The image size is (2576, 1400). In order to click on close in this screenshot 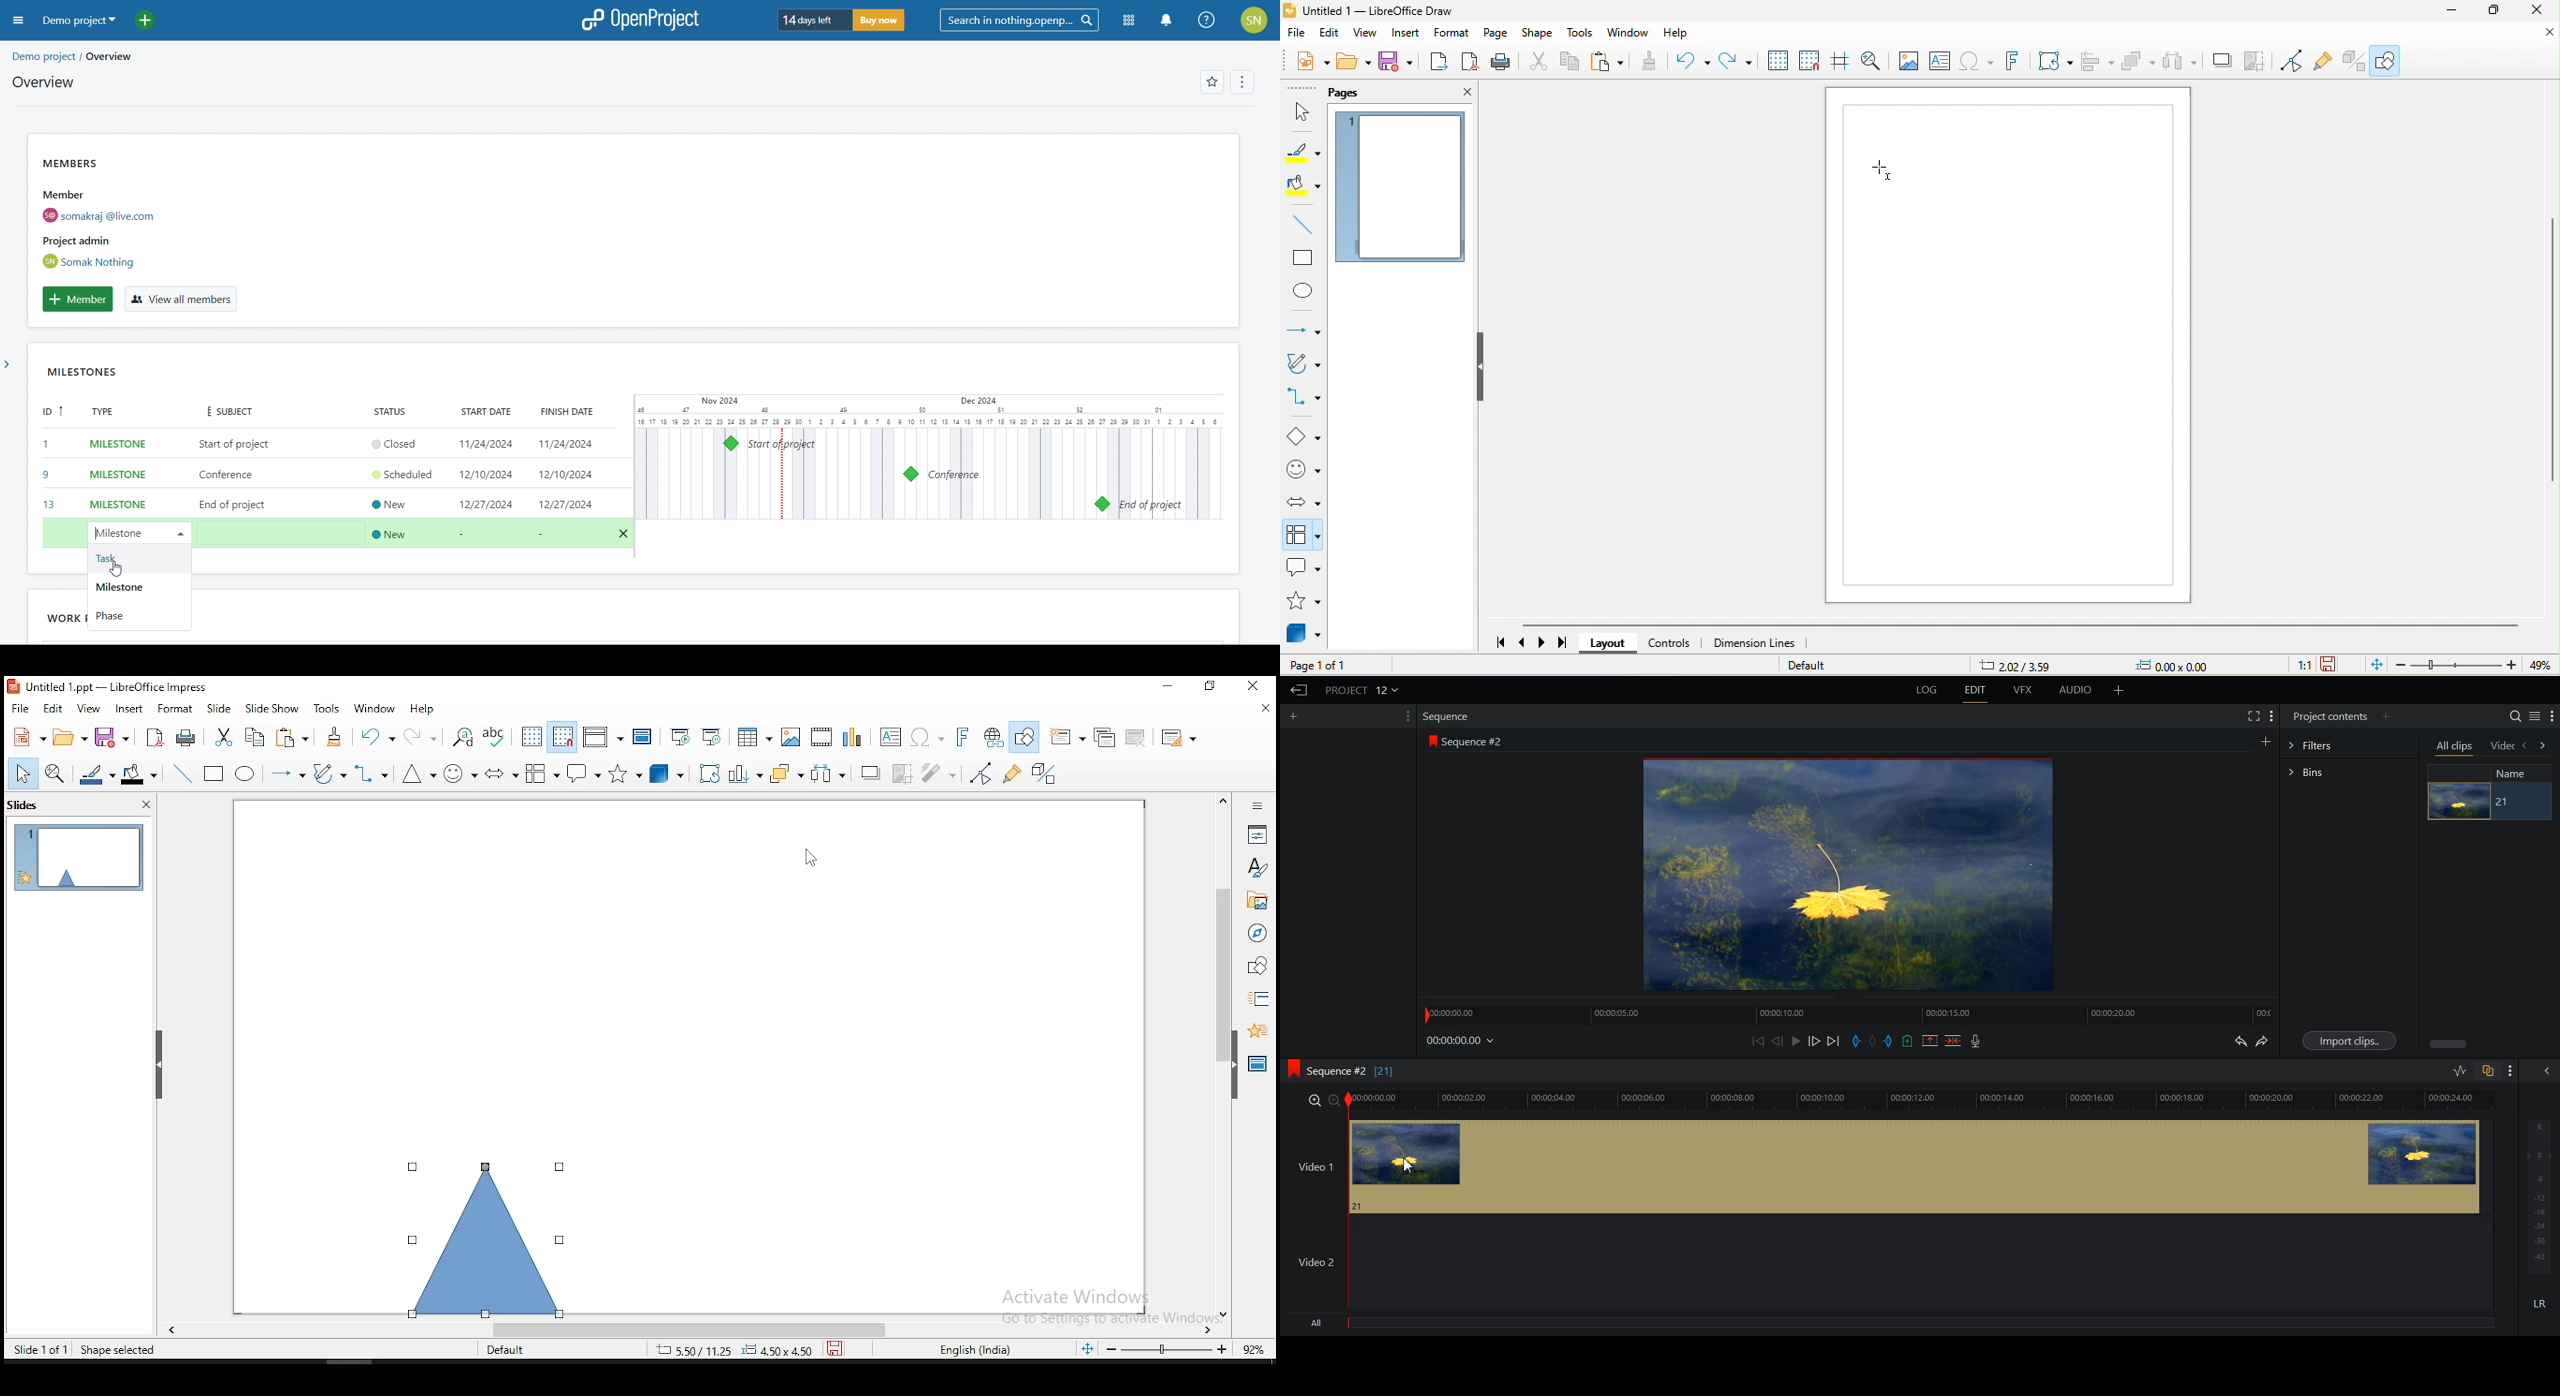, I will do `click(2538, 14)`.